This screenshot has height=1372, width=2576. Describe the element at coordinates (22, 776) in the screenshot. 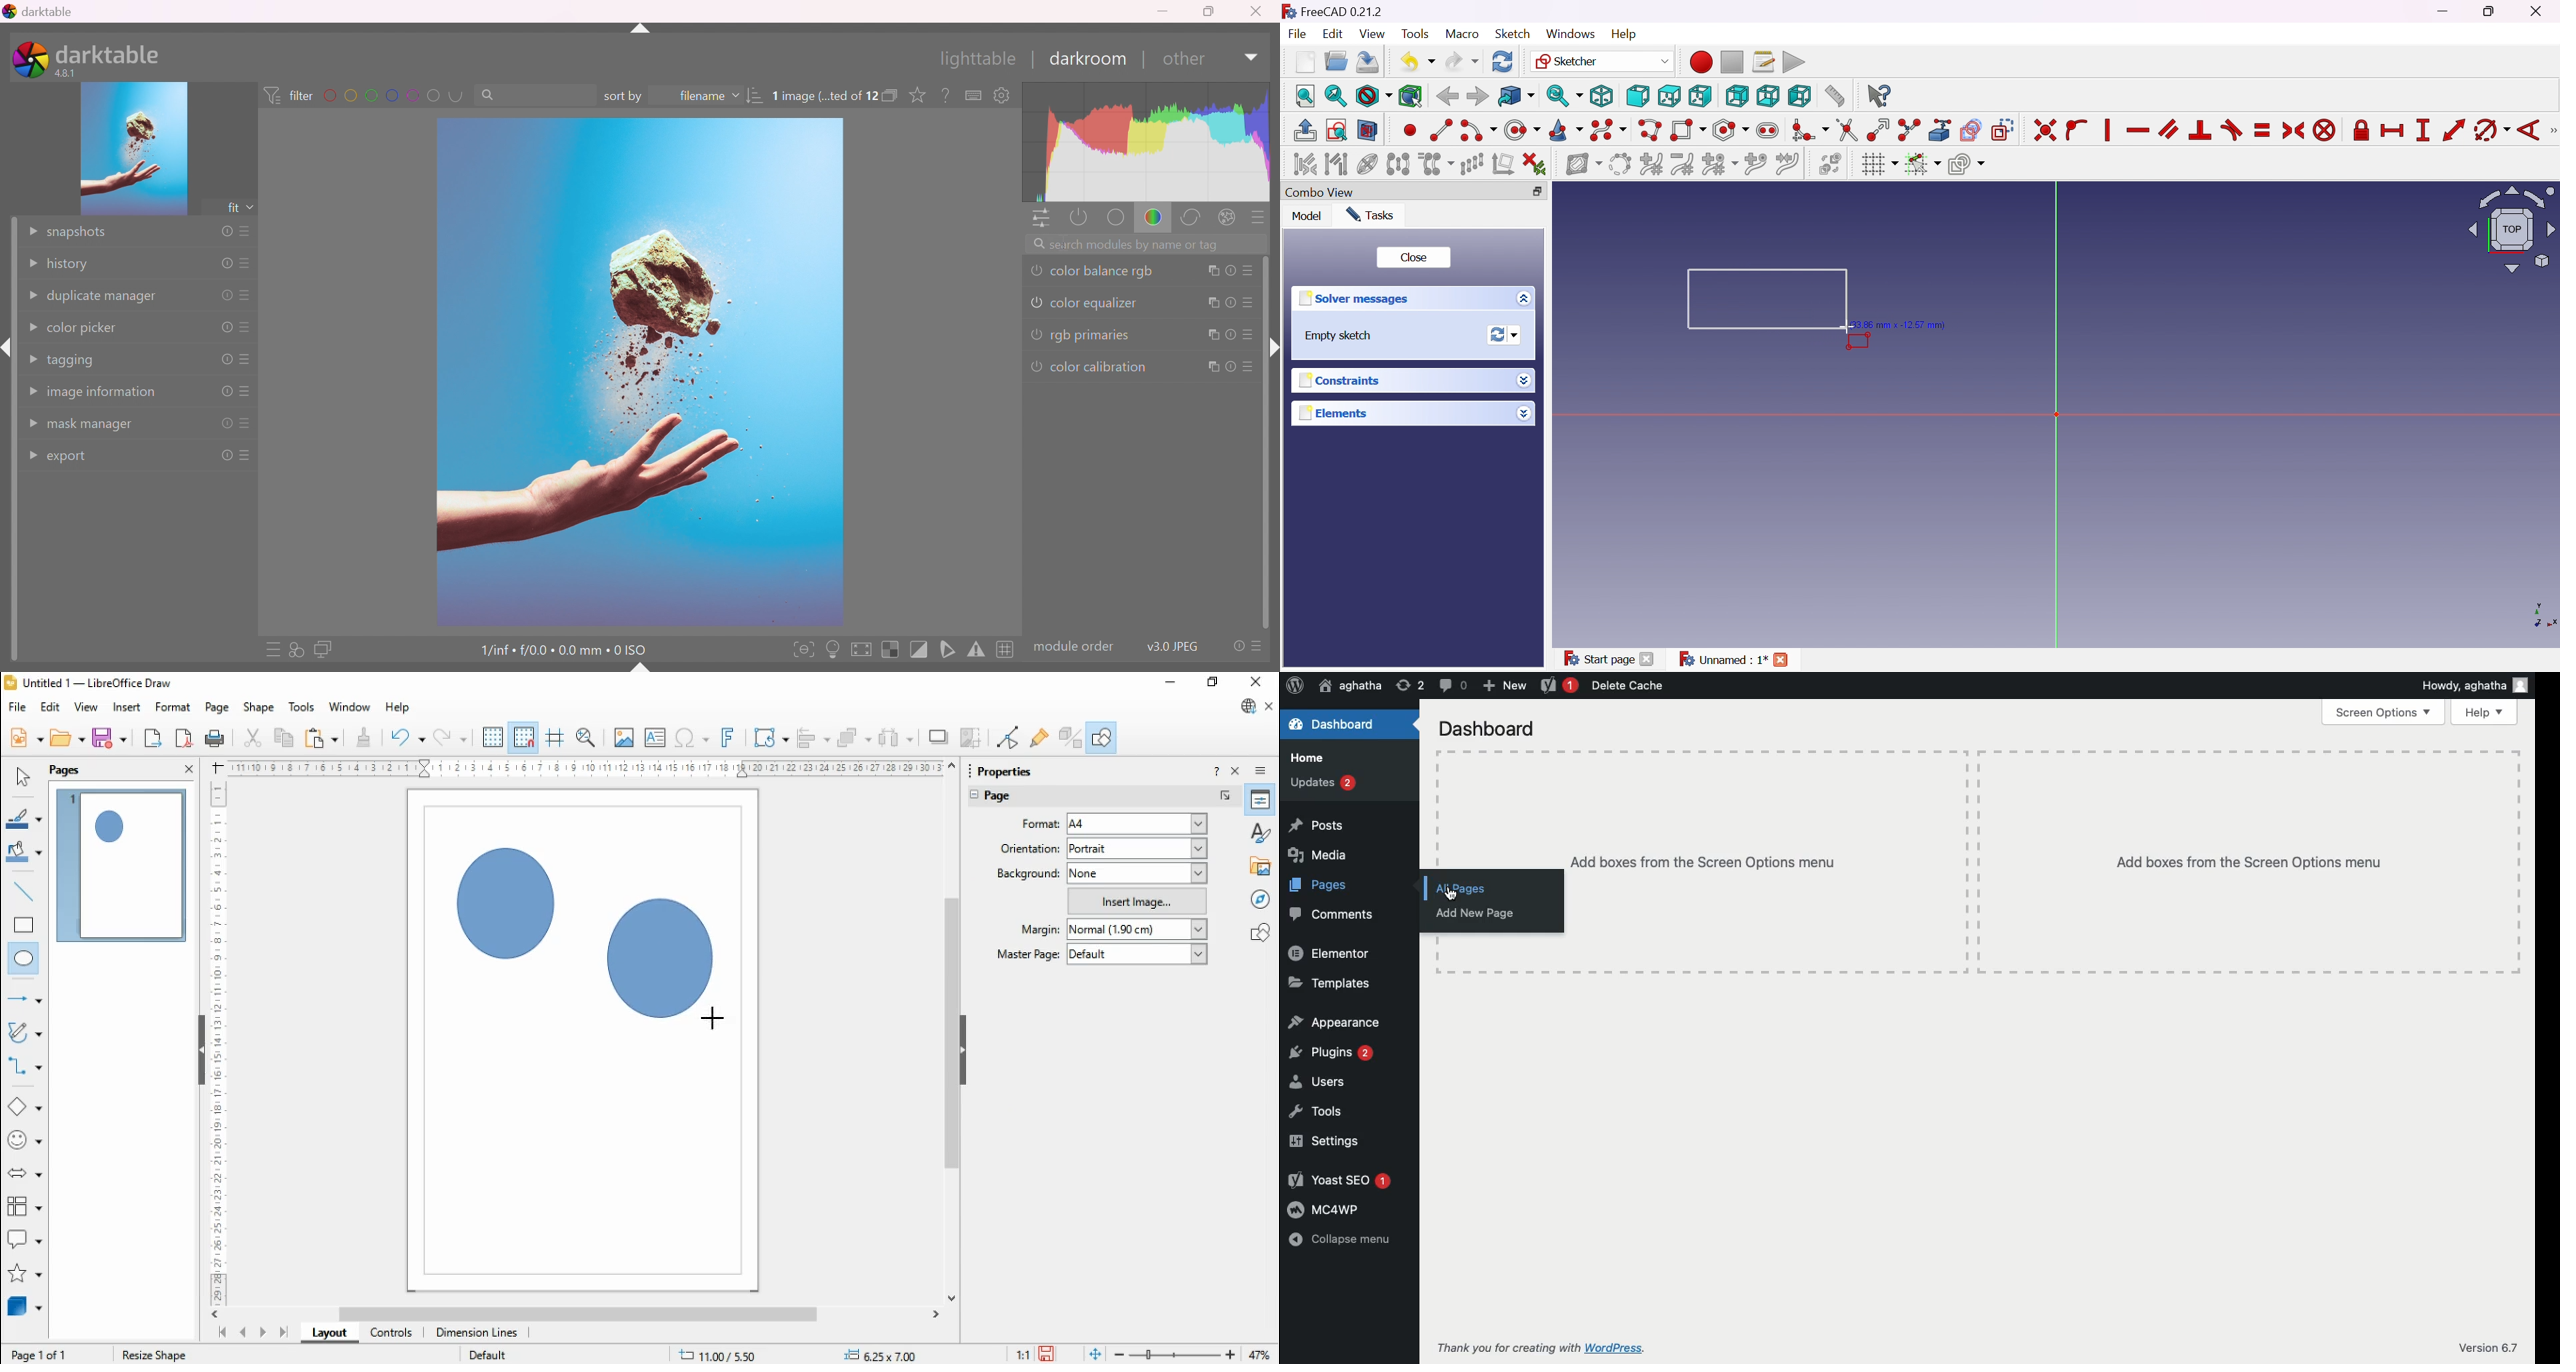

I see `select` at that location.